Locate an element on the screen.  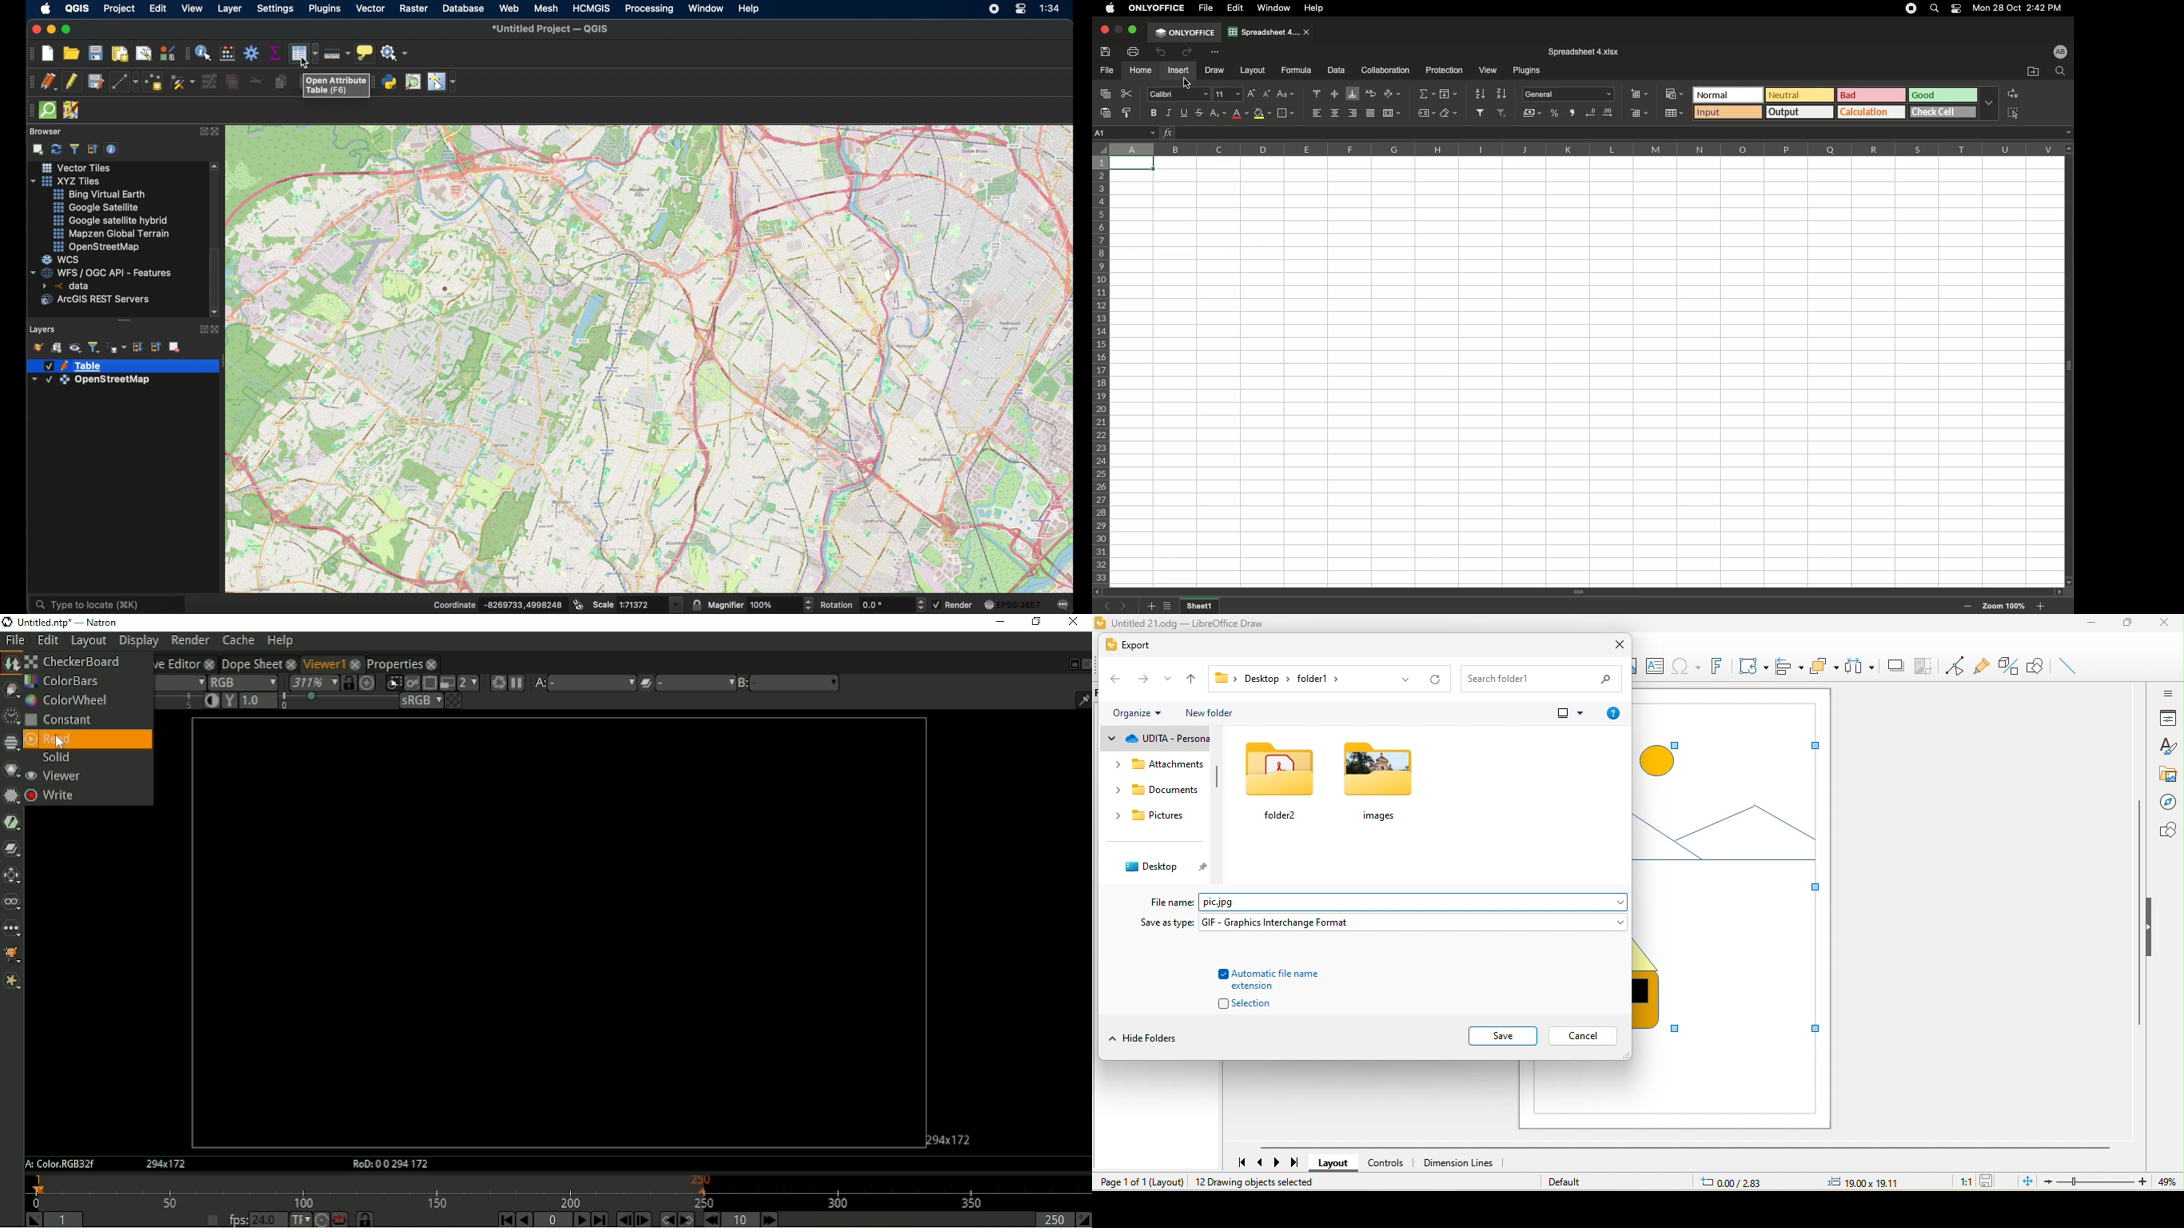
Copy is located at coordinates (1107, 95).